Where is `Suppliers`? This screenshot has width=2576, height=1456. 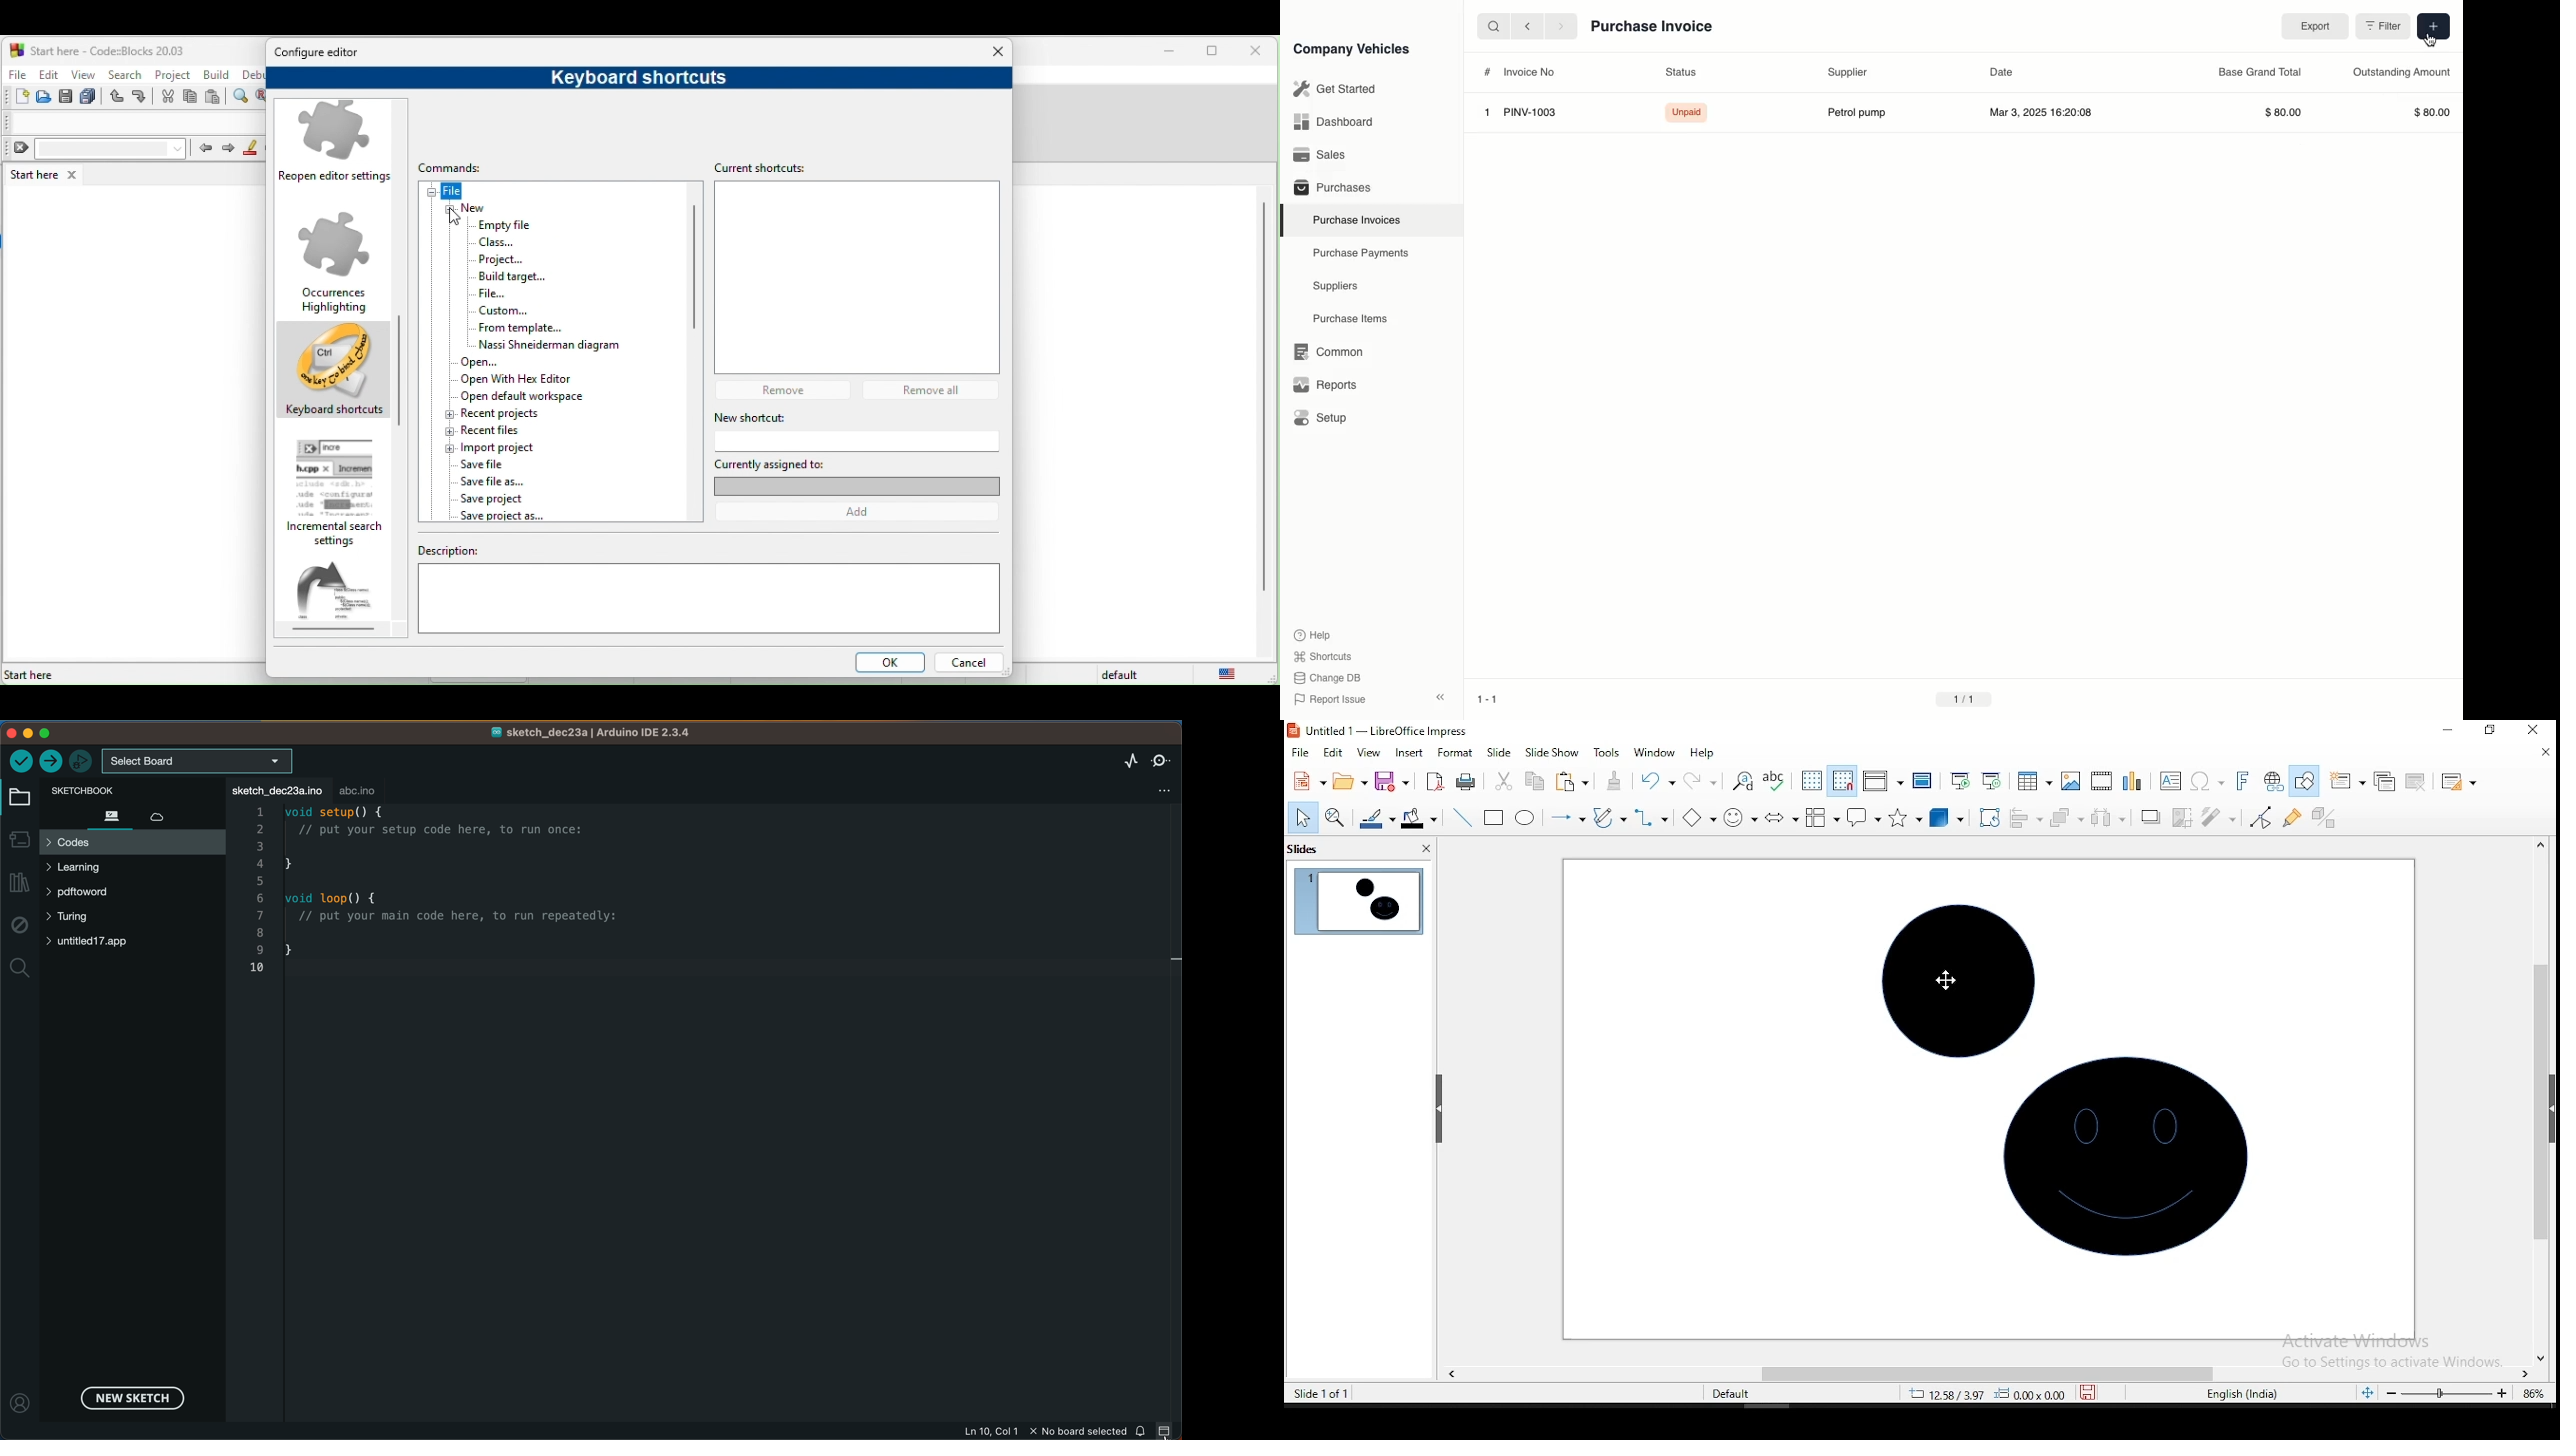 Suppliers is located at coordinates (1334, 287).